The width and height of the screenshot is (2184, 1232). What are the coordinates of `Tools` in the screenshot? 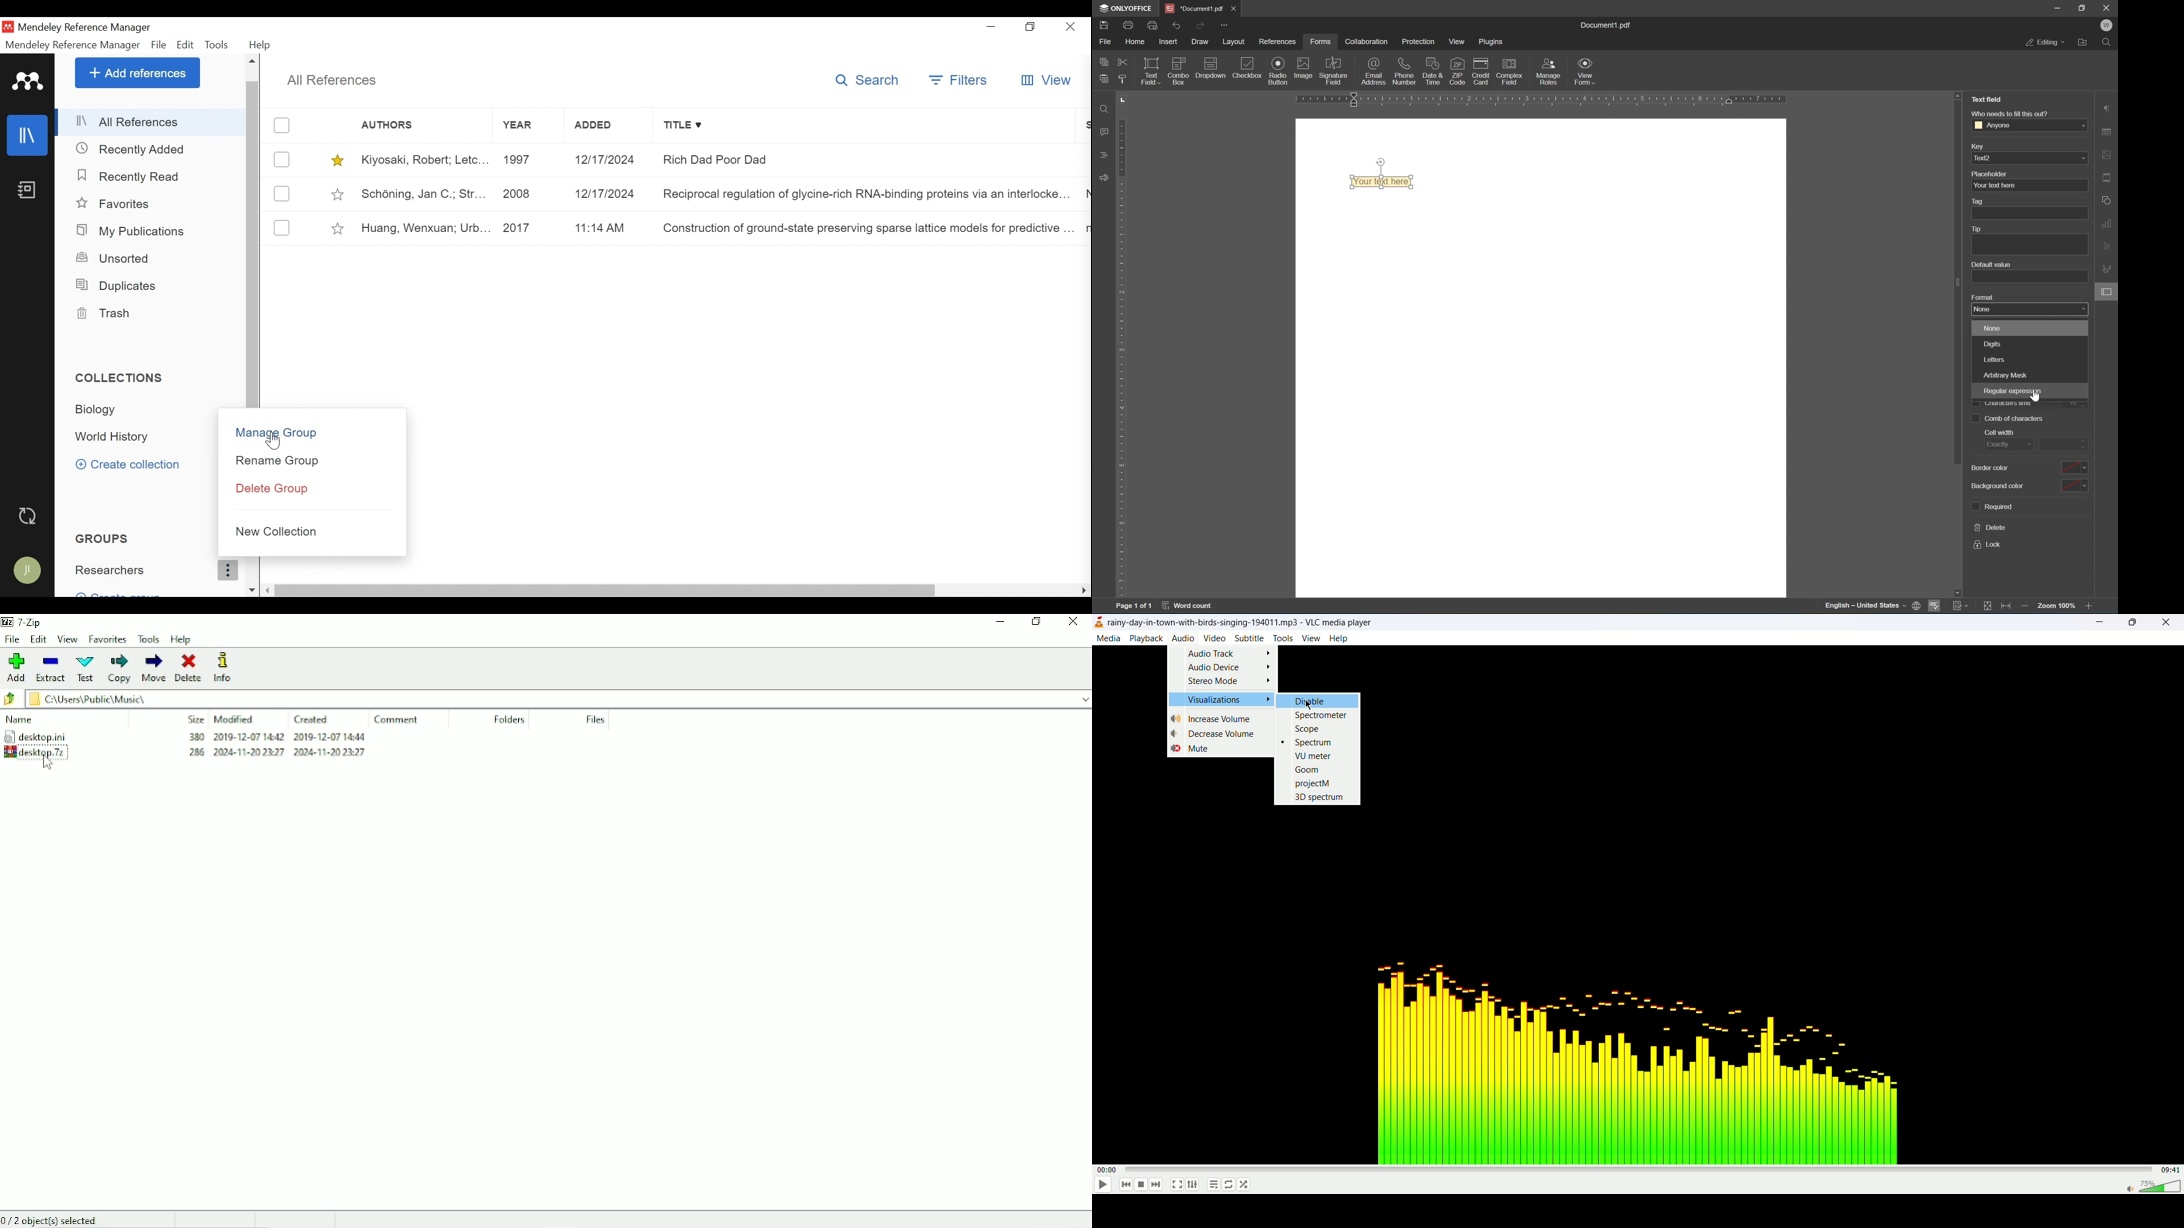 It's located at (149, 639).